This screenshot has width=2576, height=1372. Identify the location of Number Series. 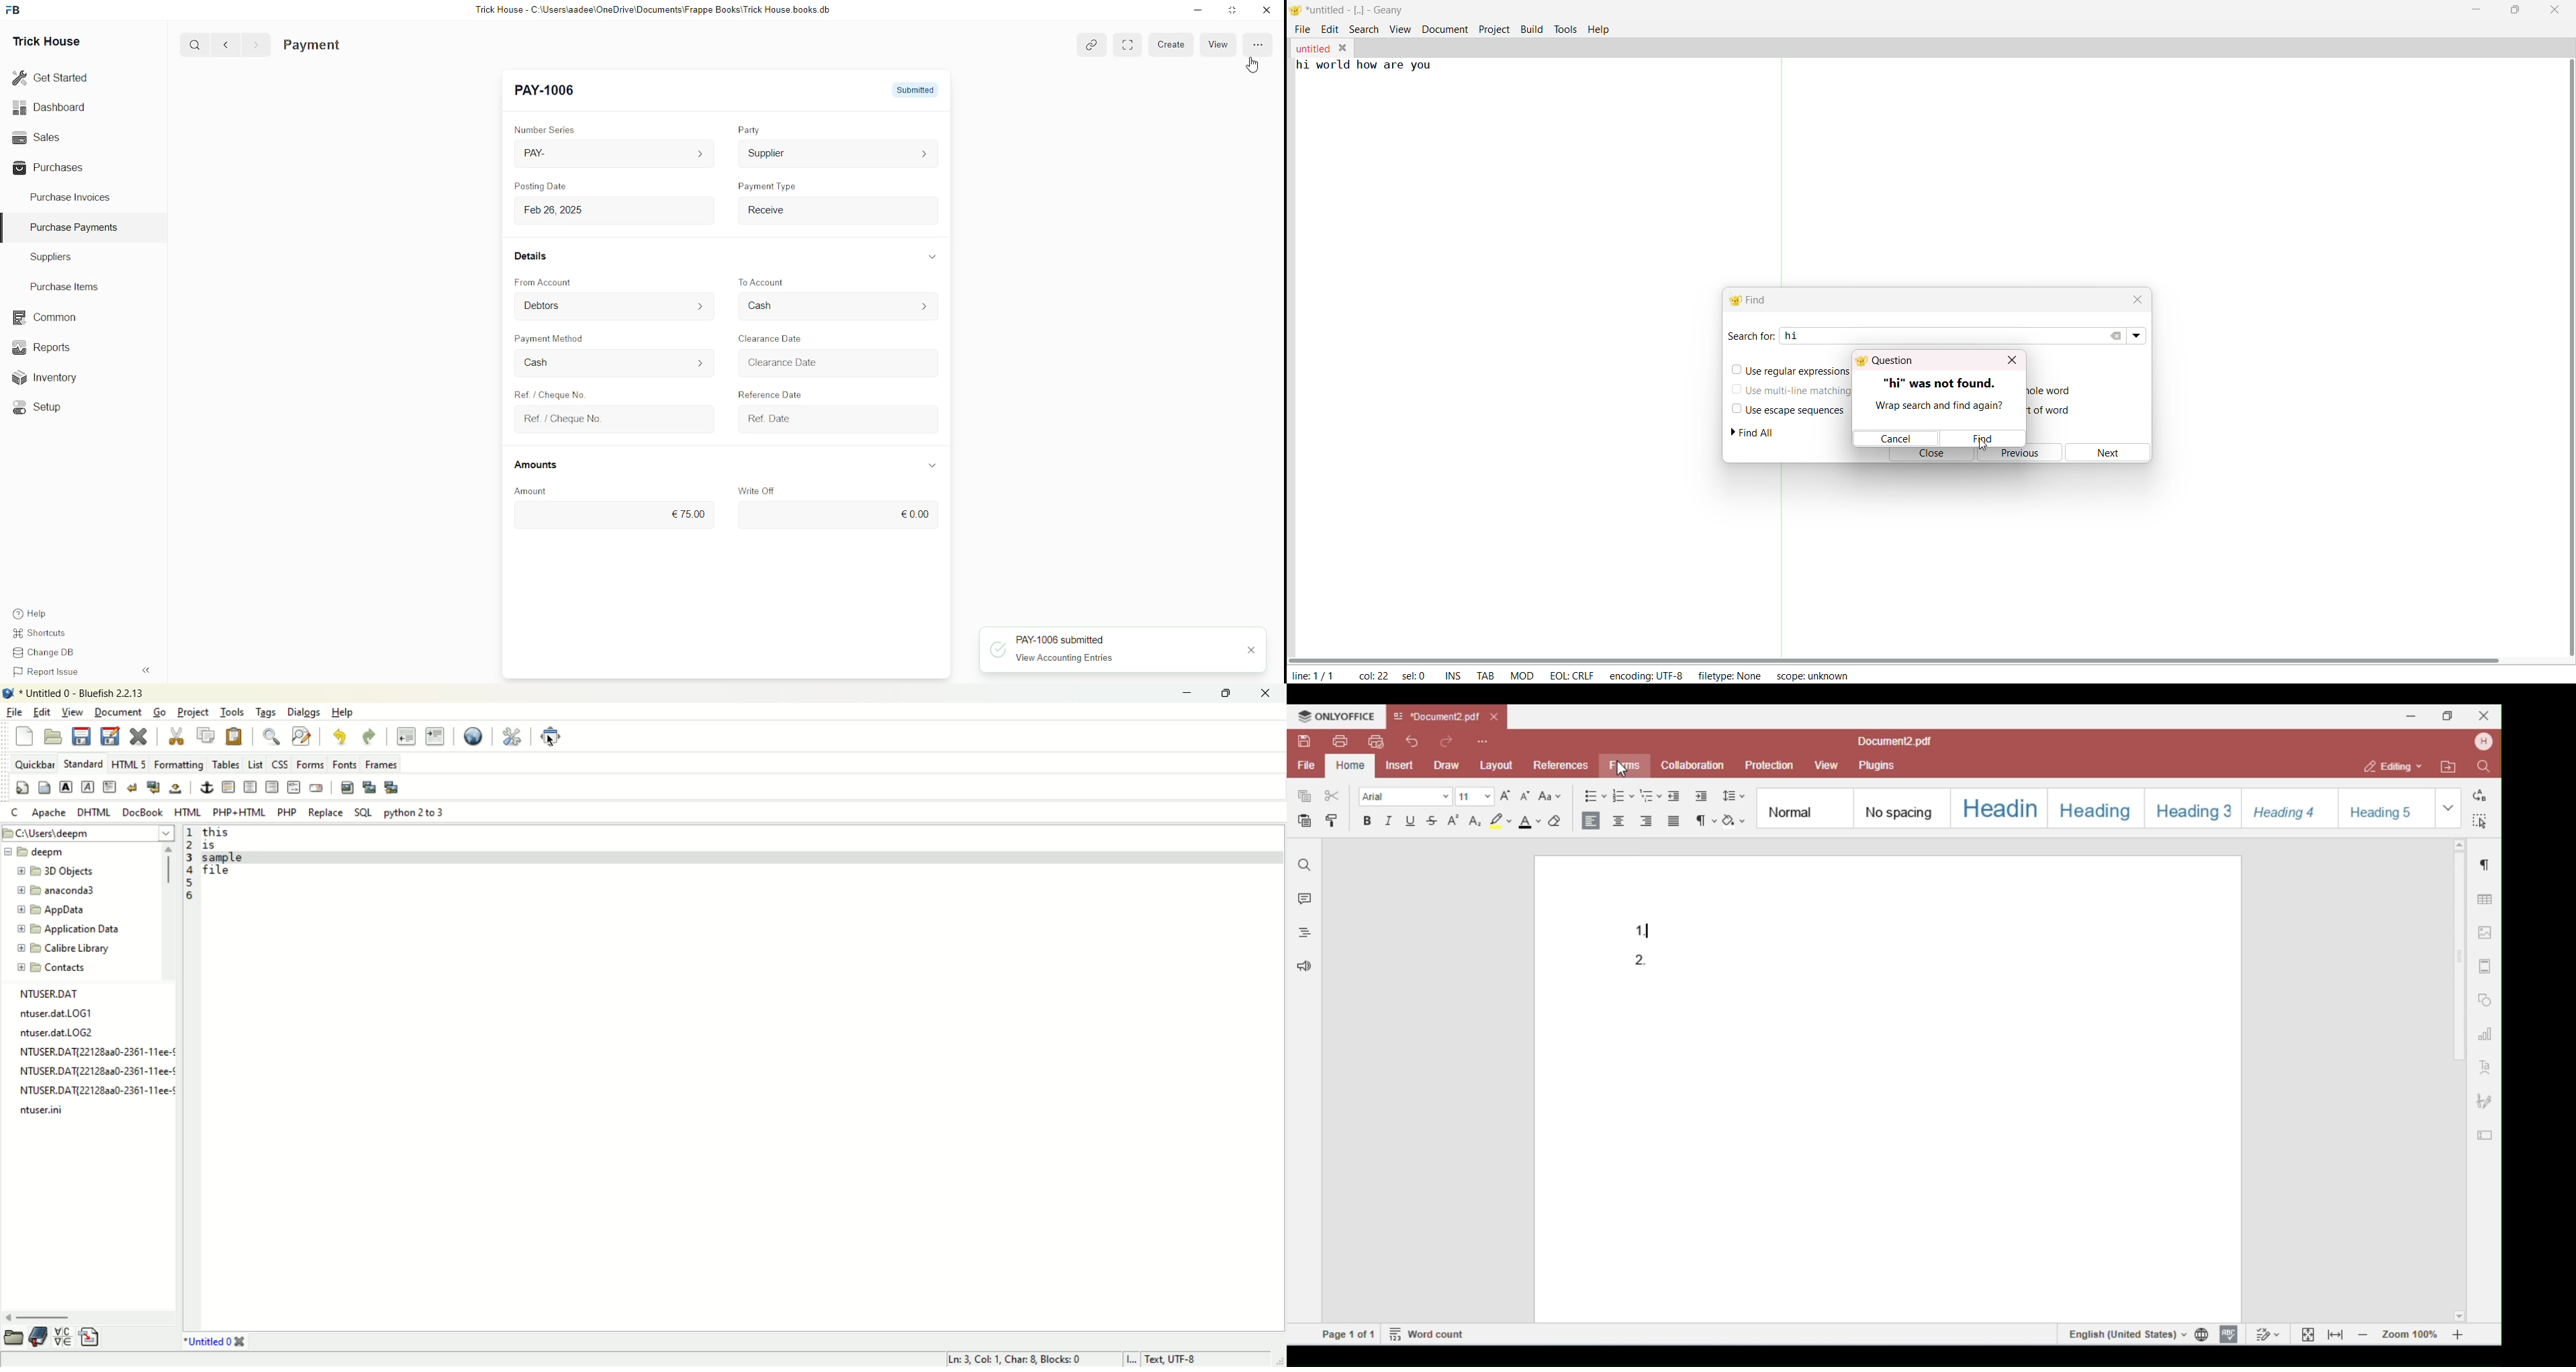
(544, 128).